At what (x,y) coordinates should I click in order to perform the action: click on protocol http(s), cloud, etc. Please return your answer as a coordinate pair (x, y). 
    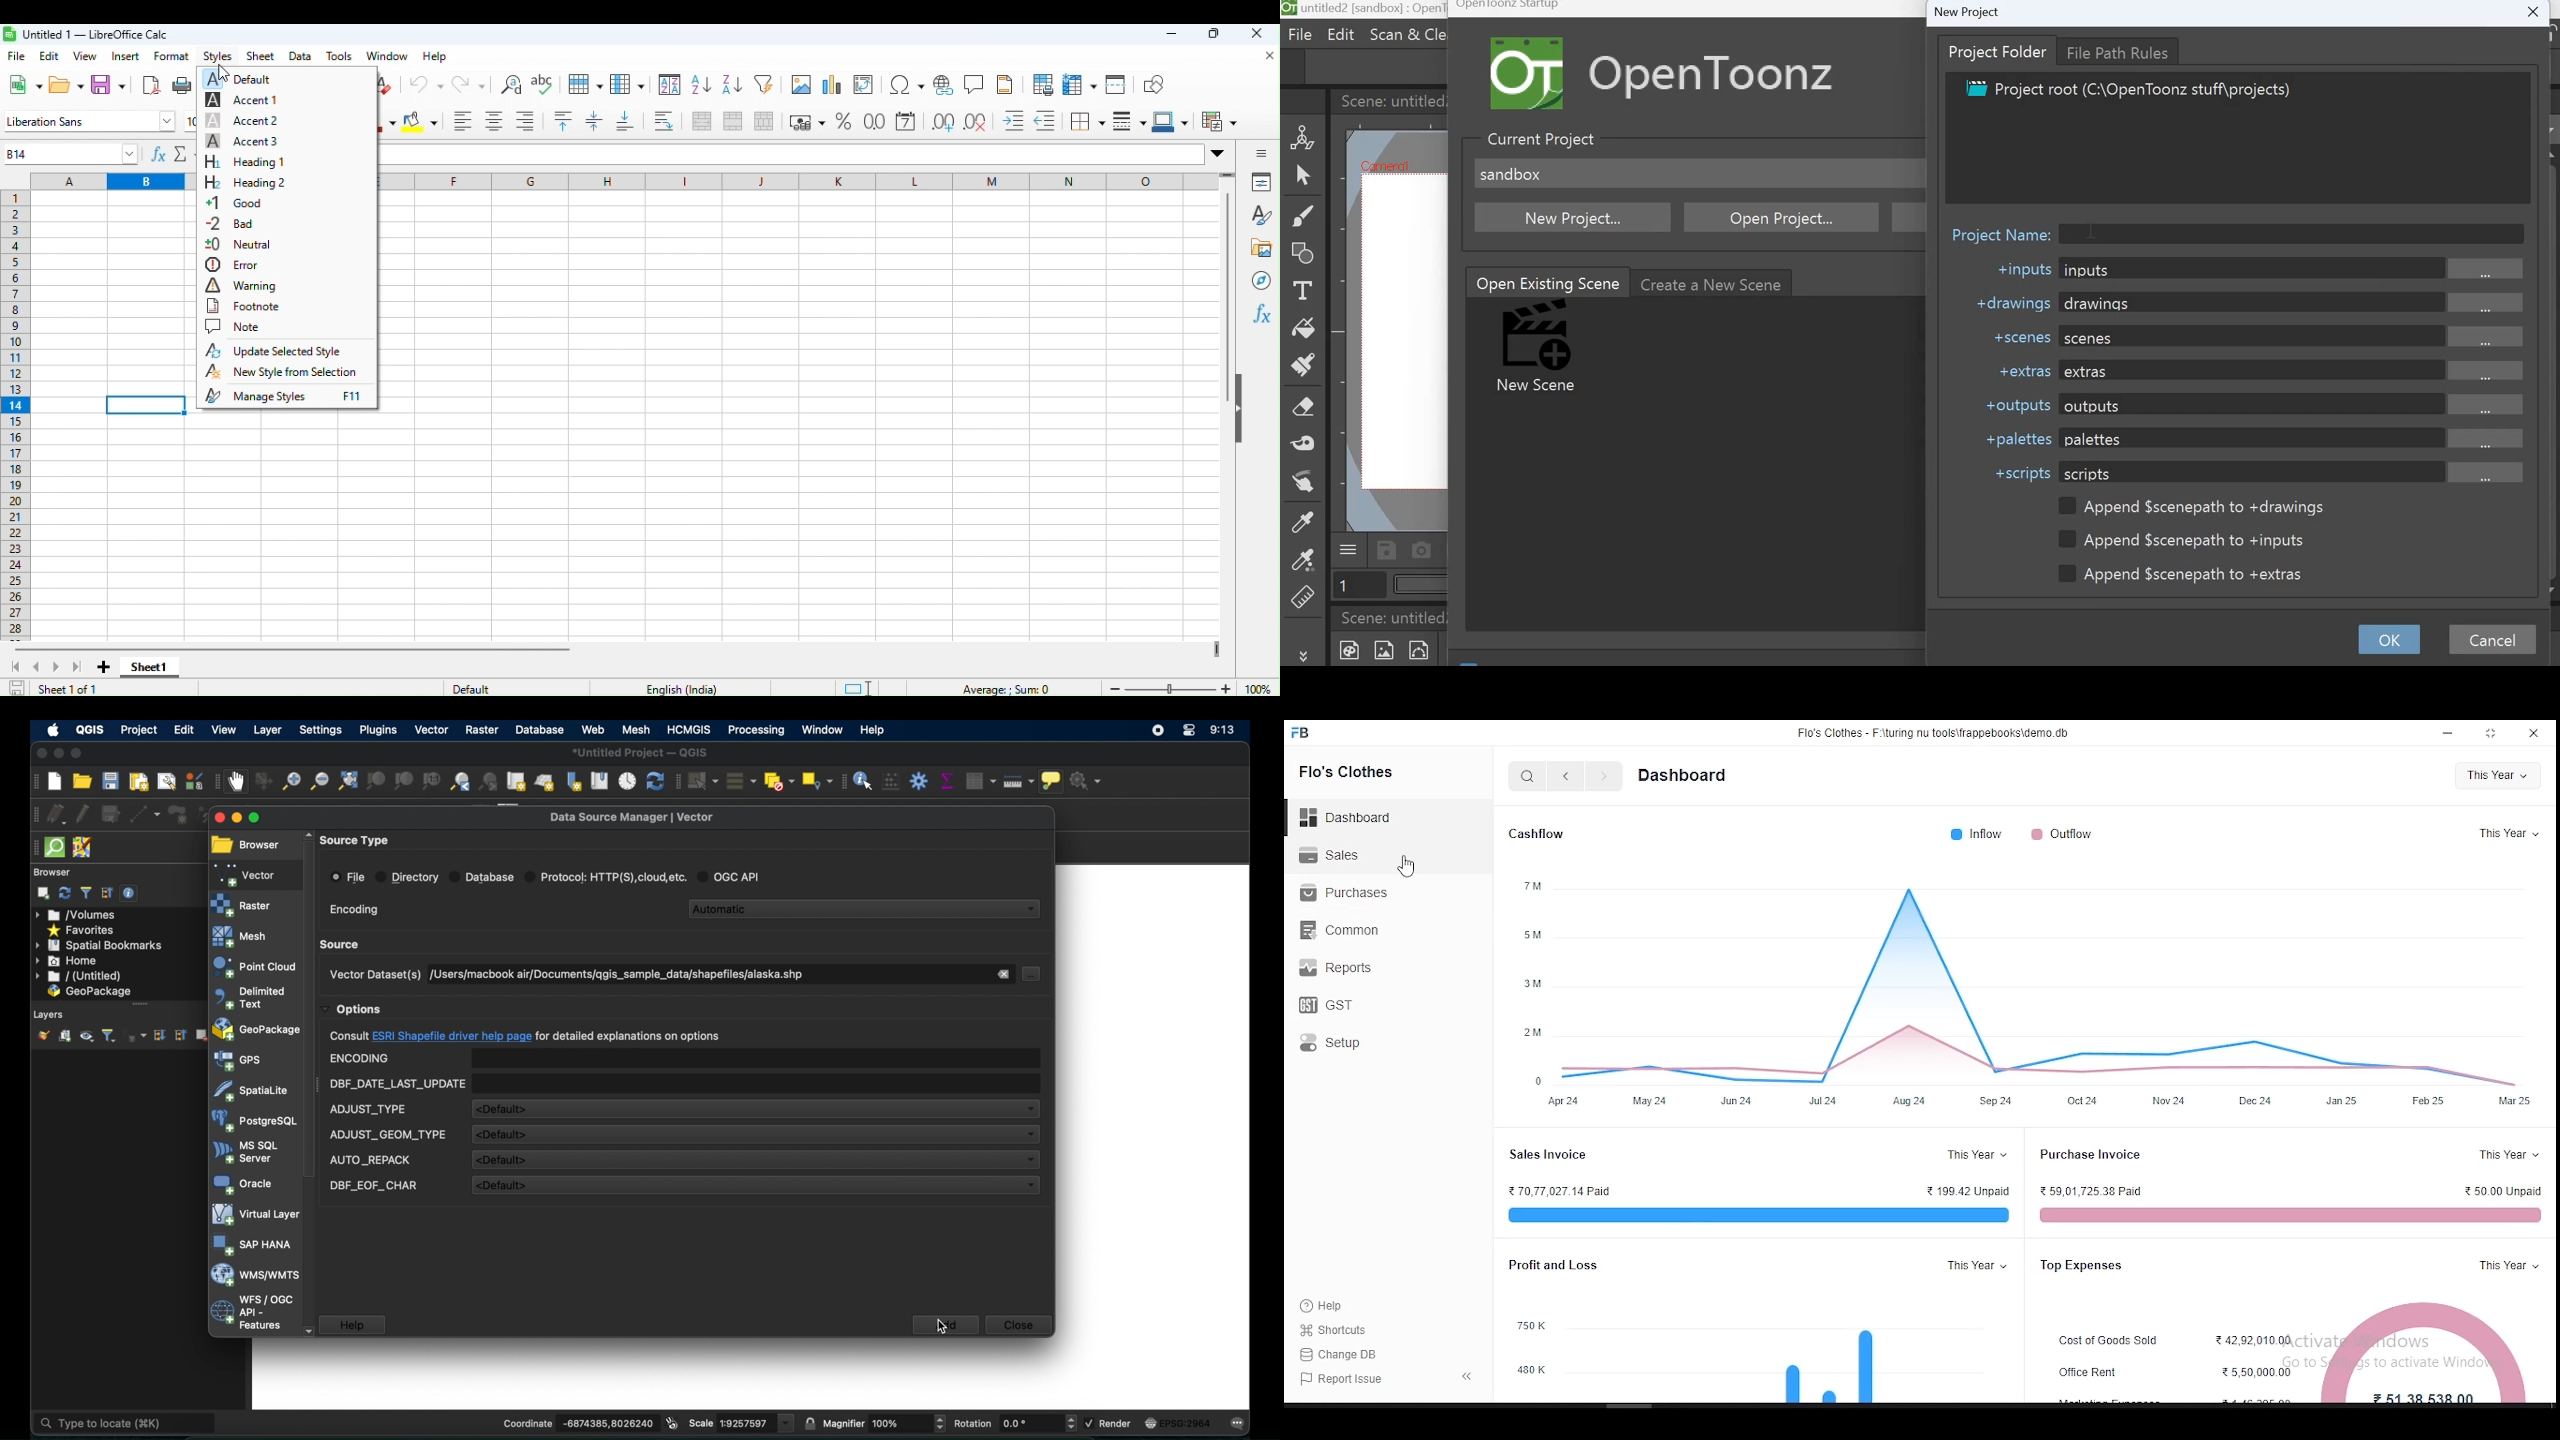
    Looking at the image, I should click on (607, 875).